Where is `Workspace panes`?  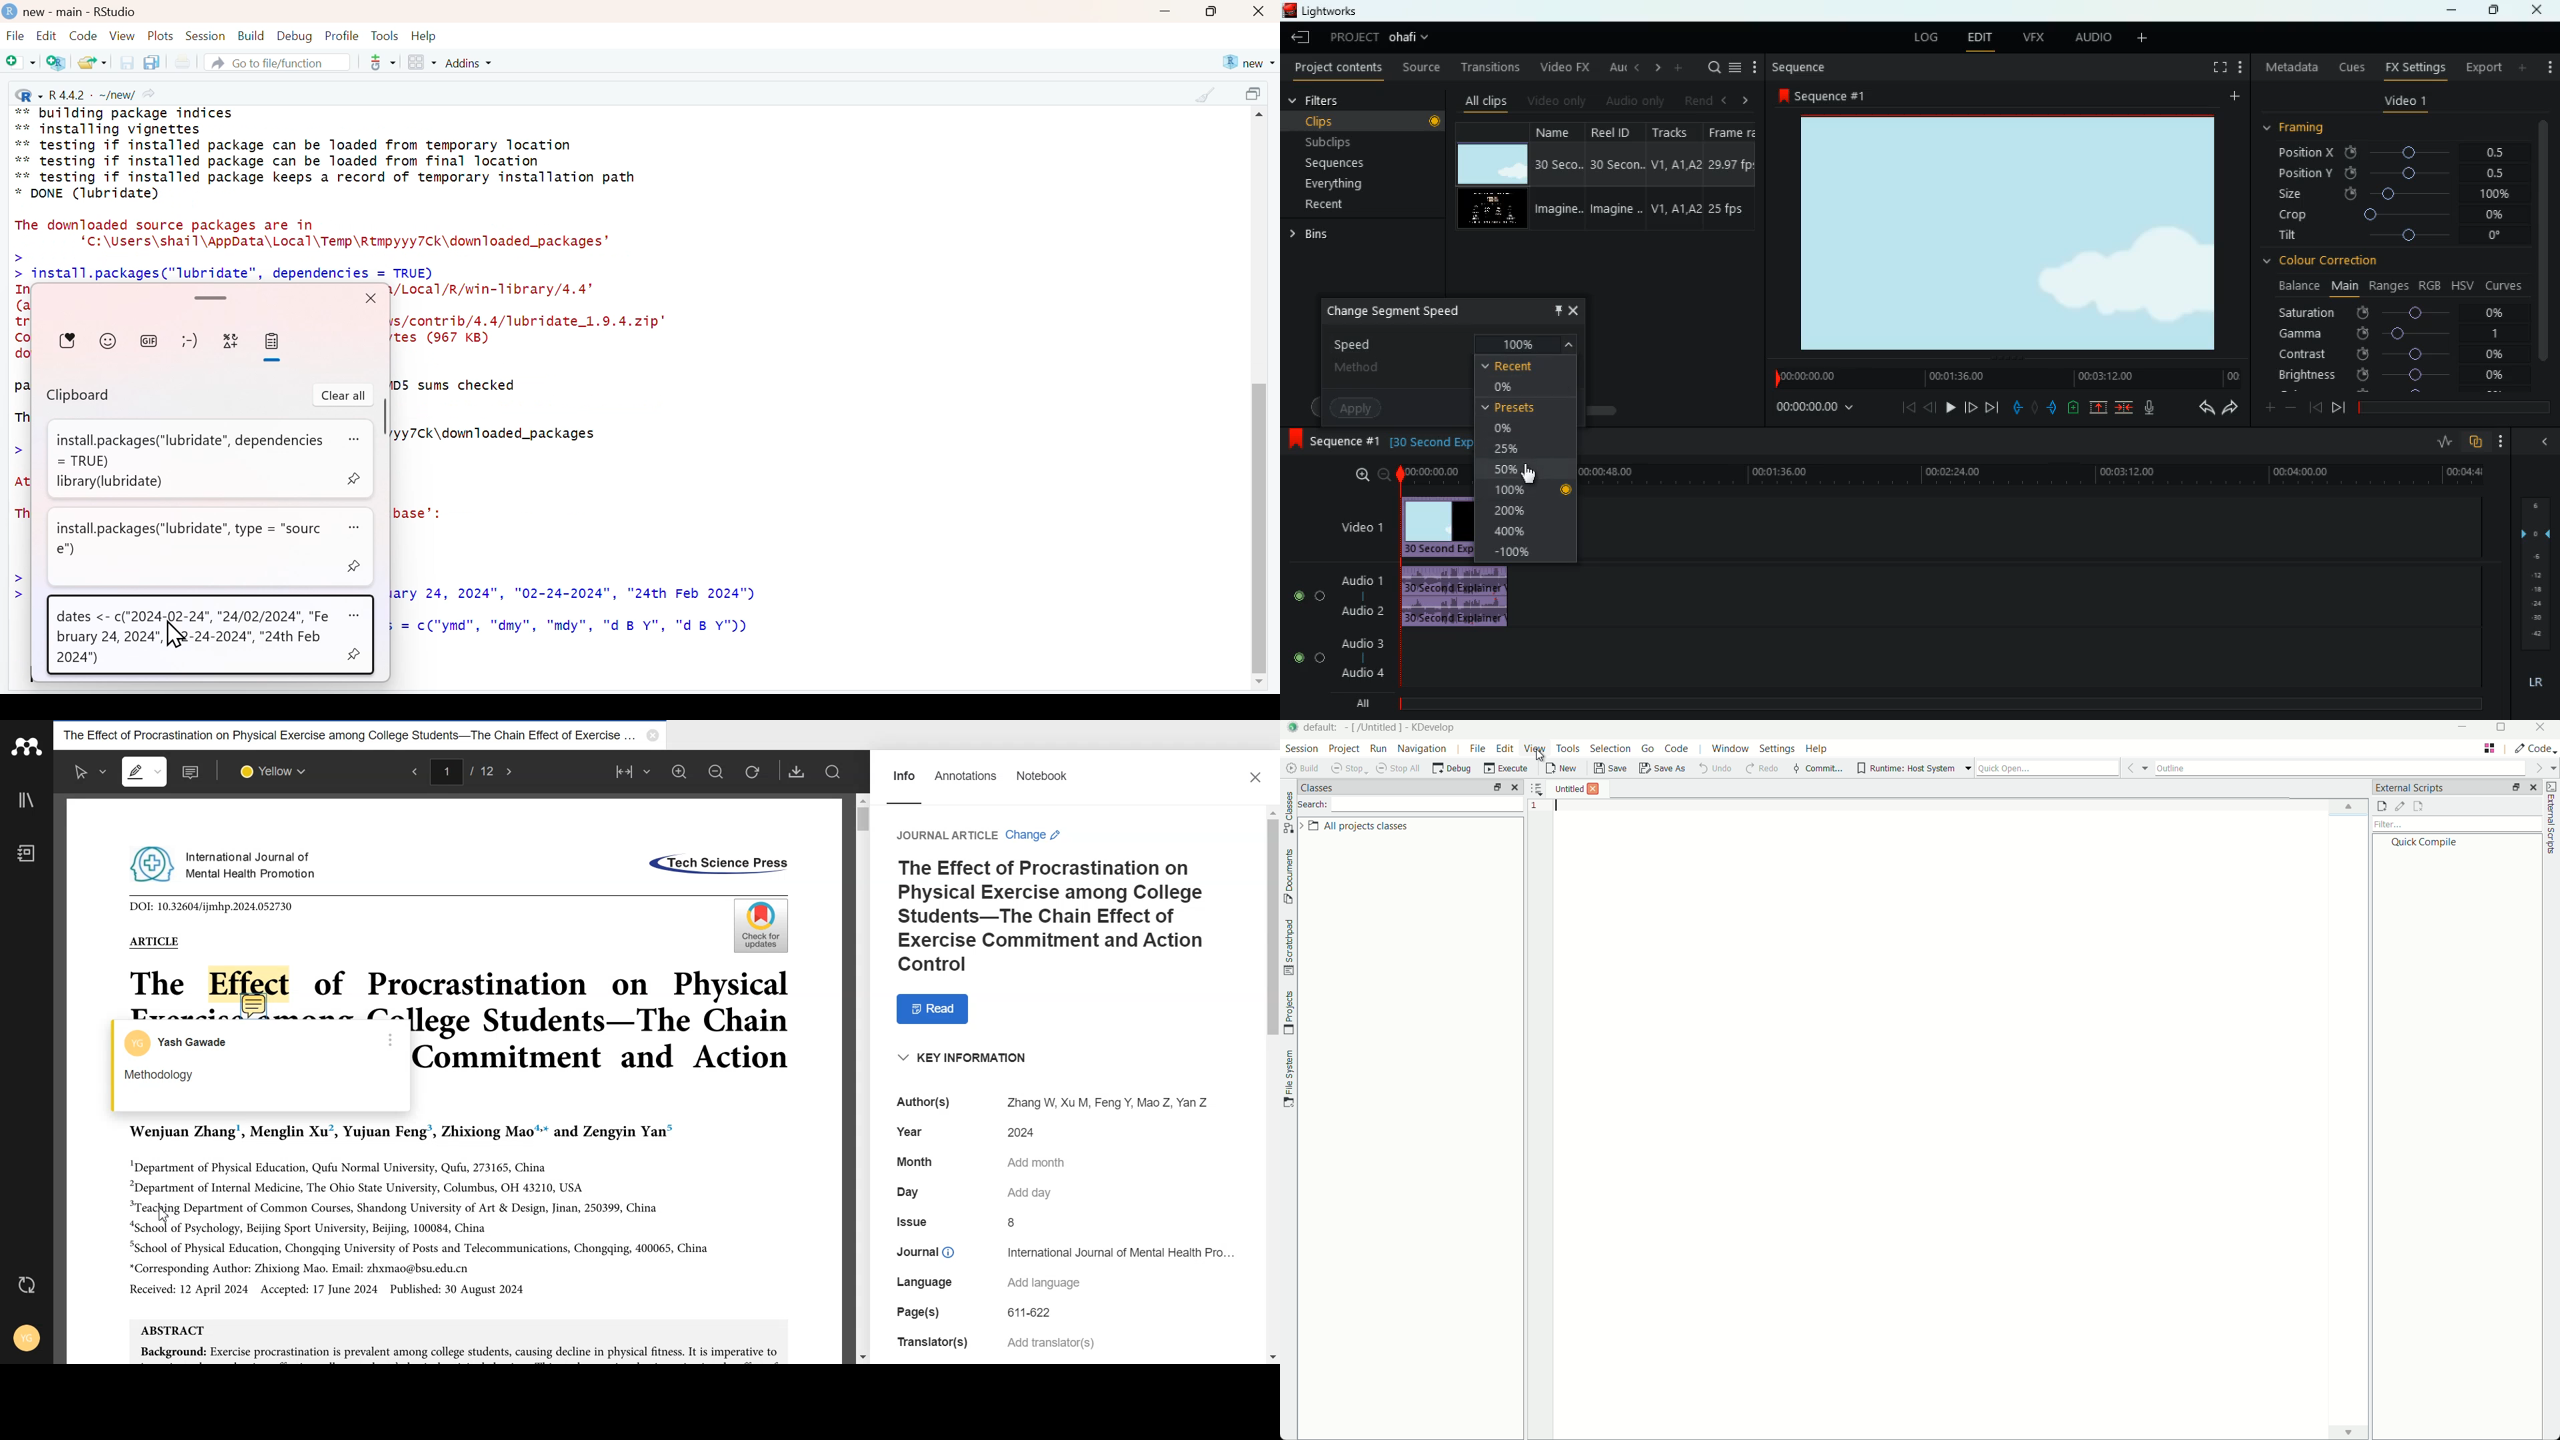
Workspace panes is located at coordinates (422, 63).